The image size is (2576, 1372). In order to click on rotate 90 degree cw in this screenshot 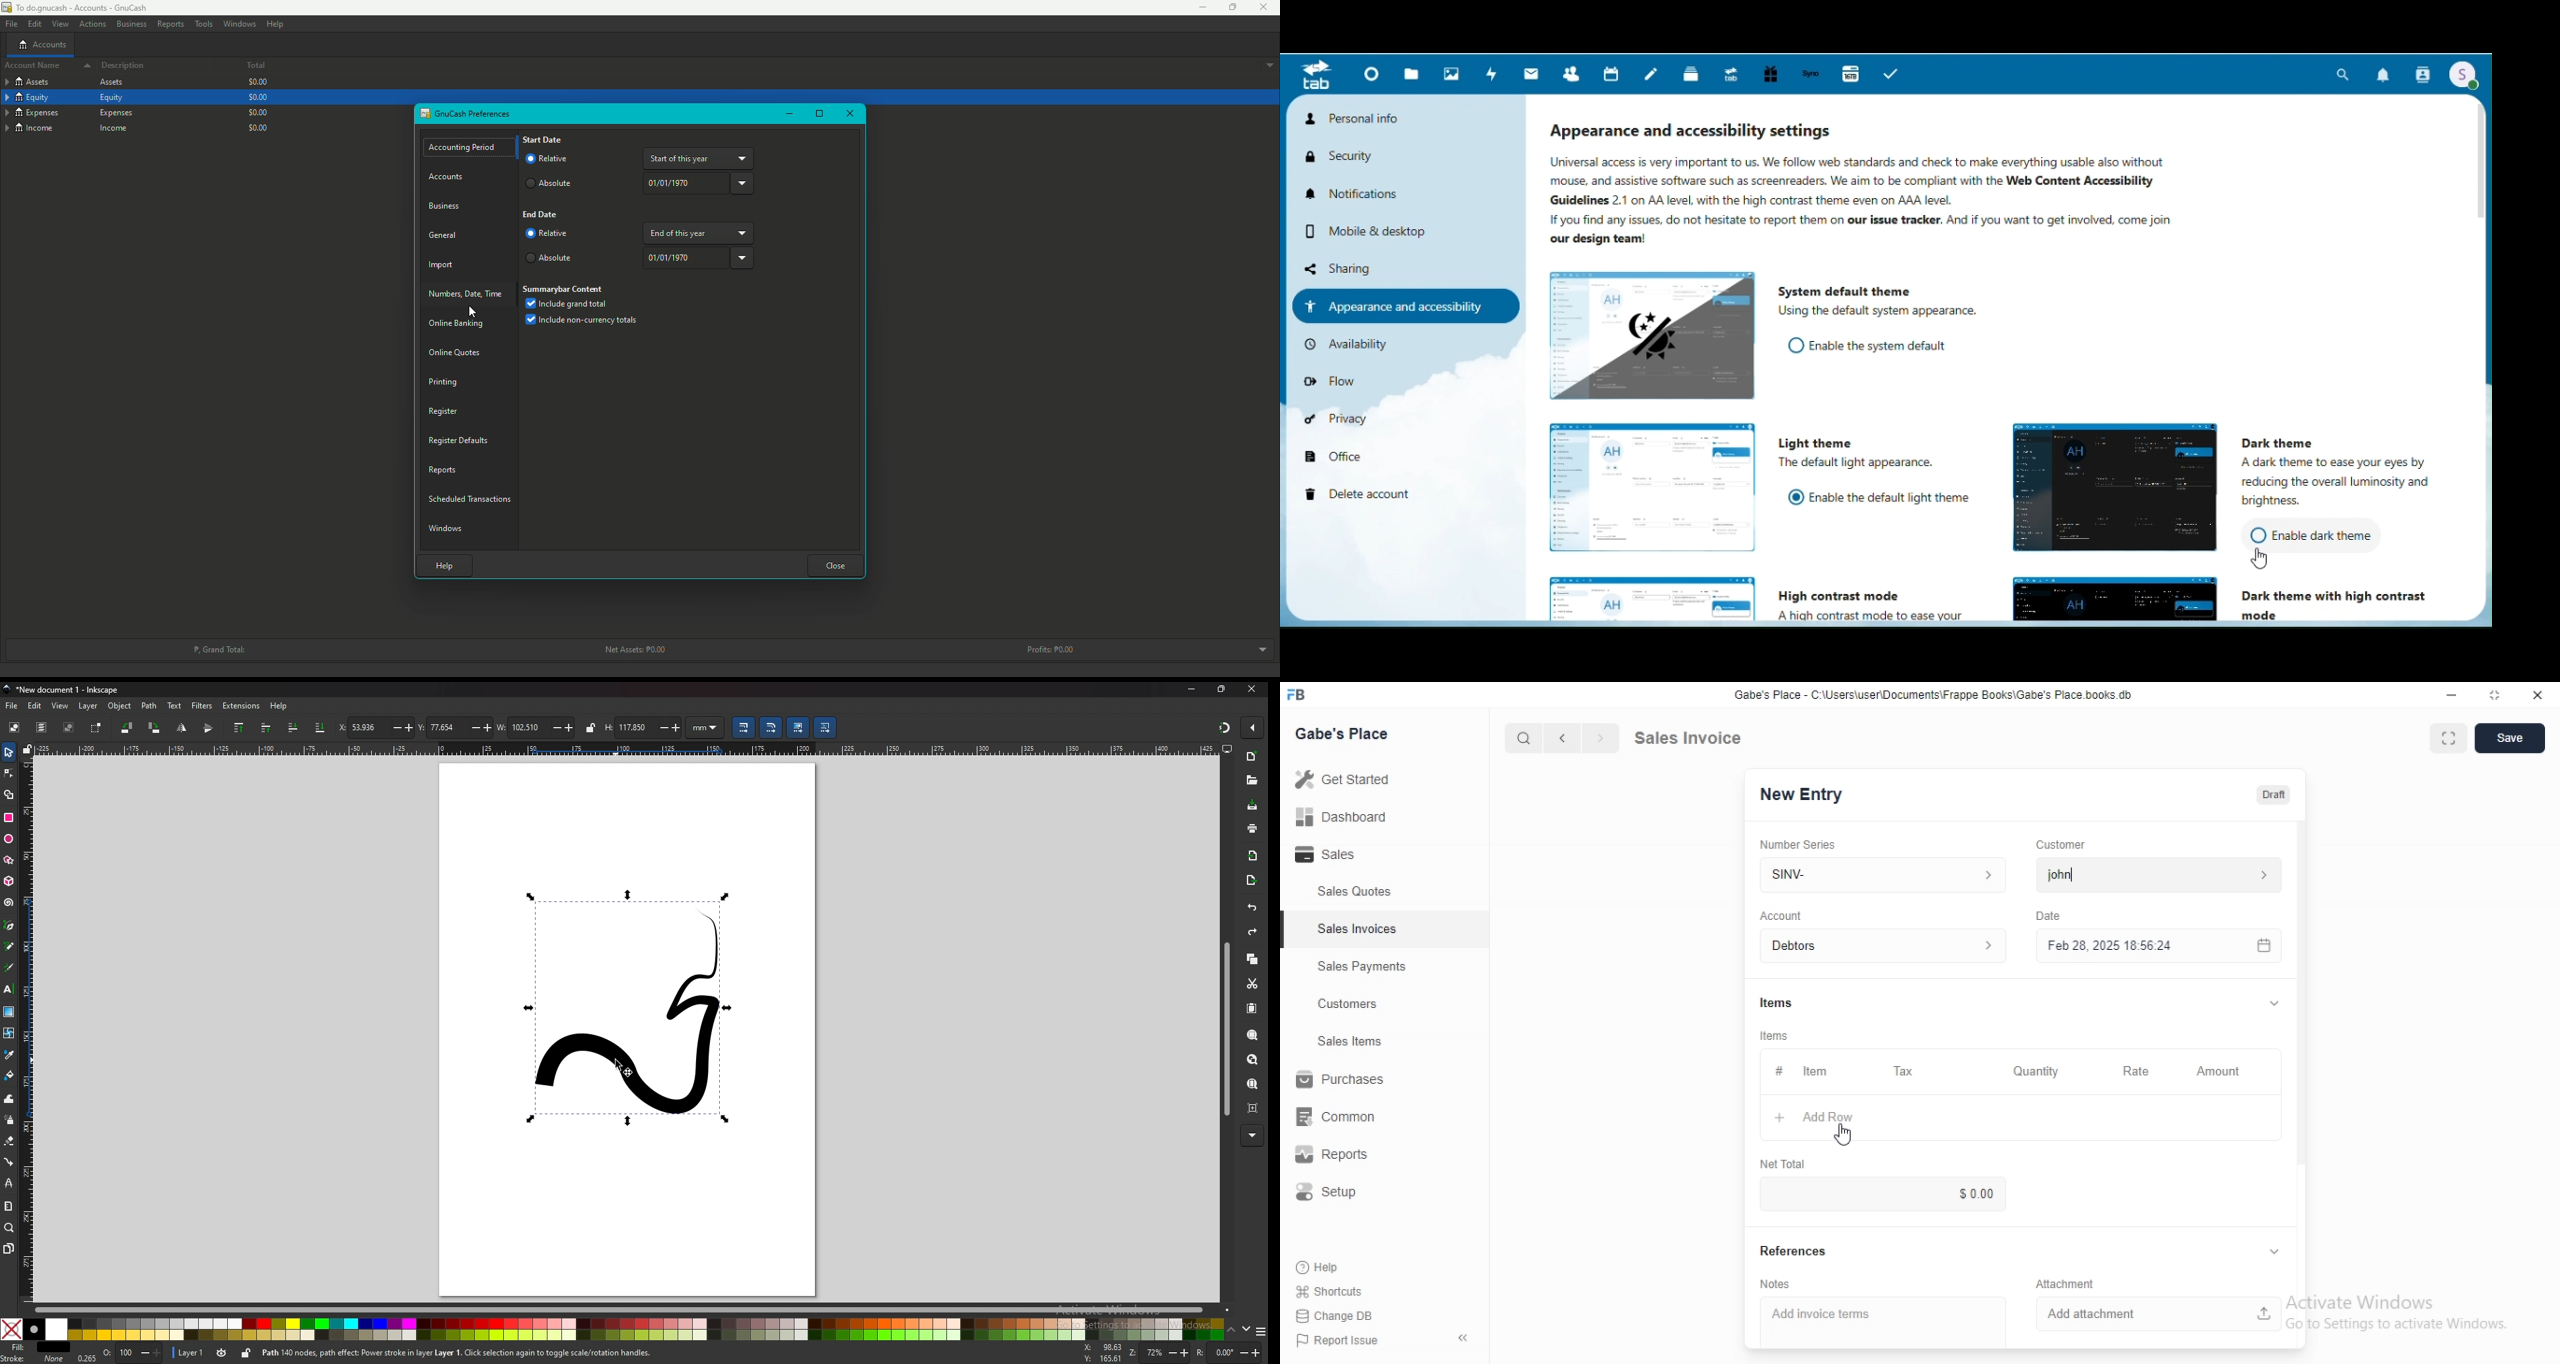, I will do `click(155, 728)`.